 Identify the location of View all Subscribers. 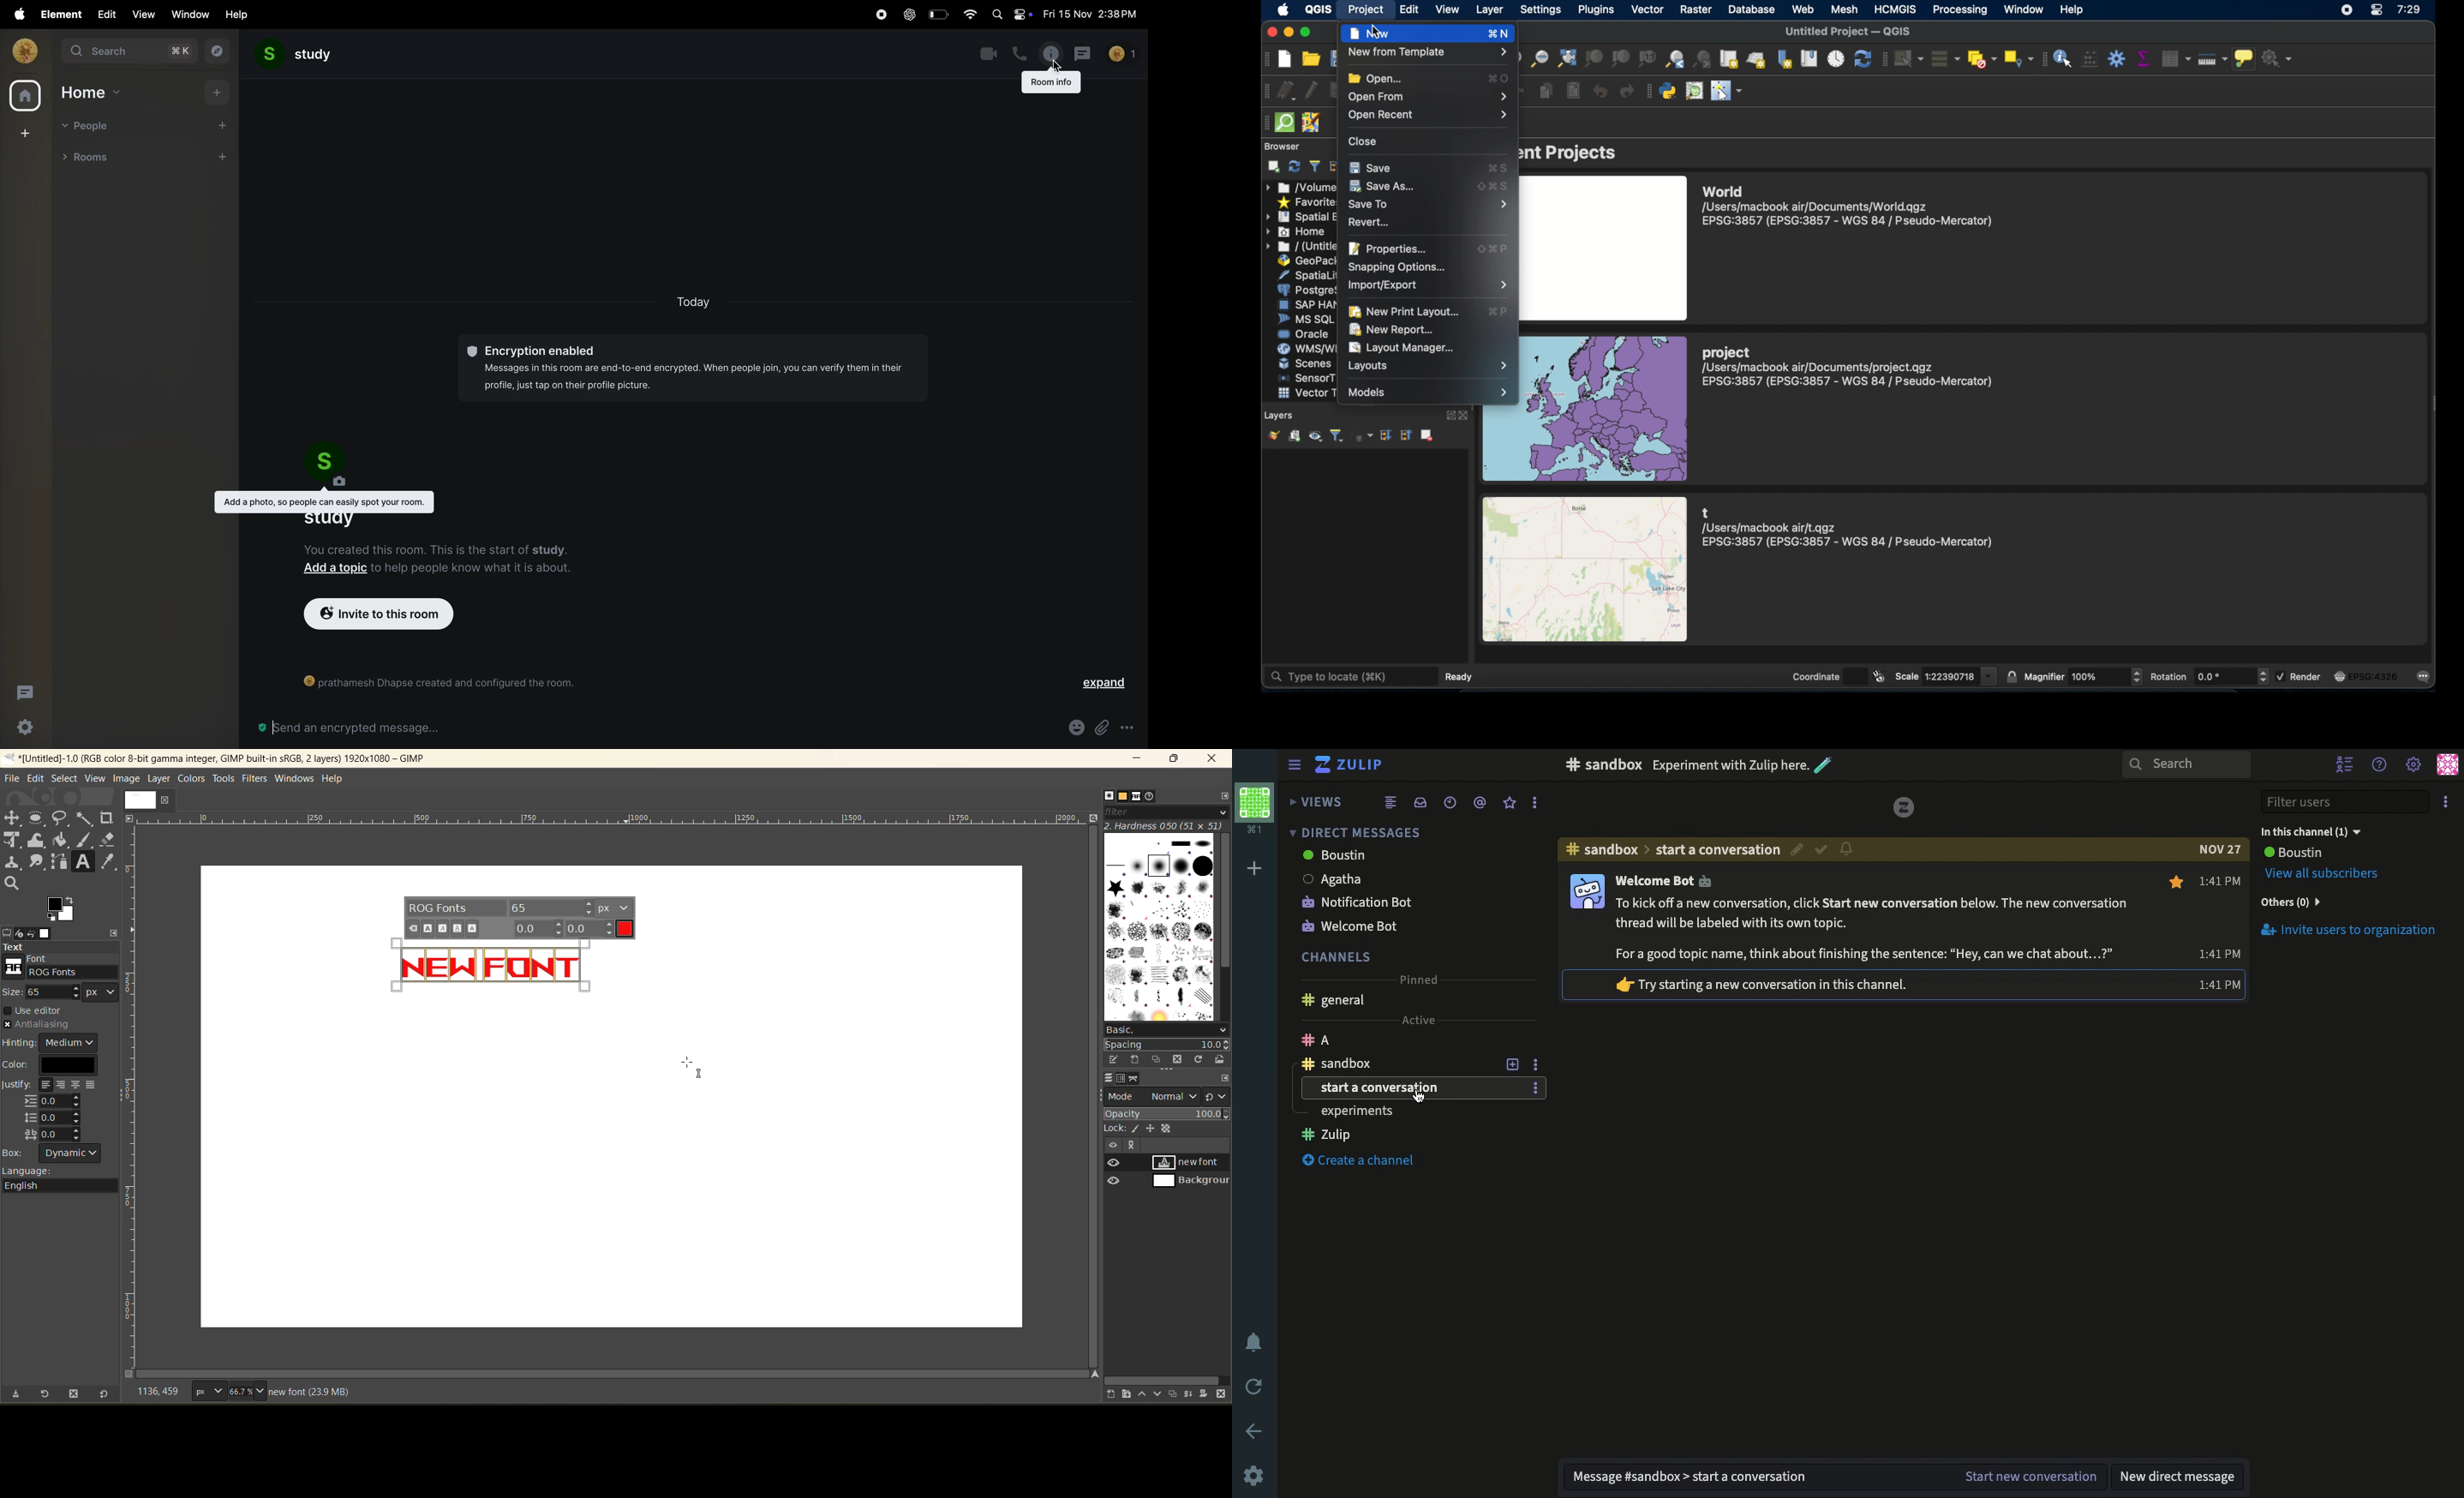
(2325, 873).